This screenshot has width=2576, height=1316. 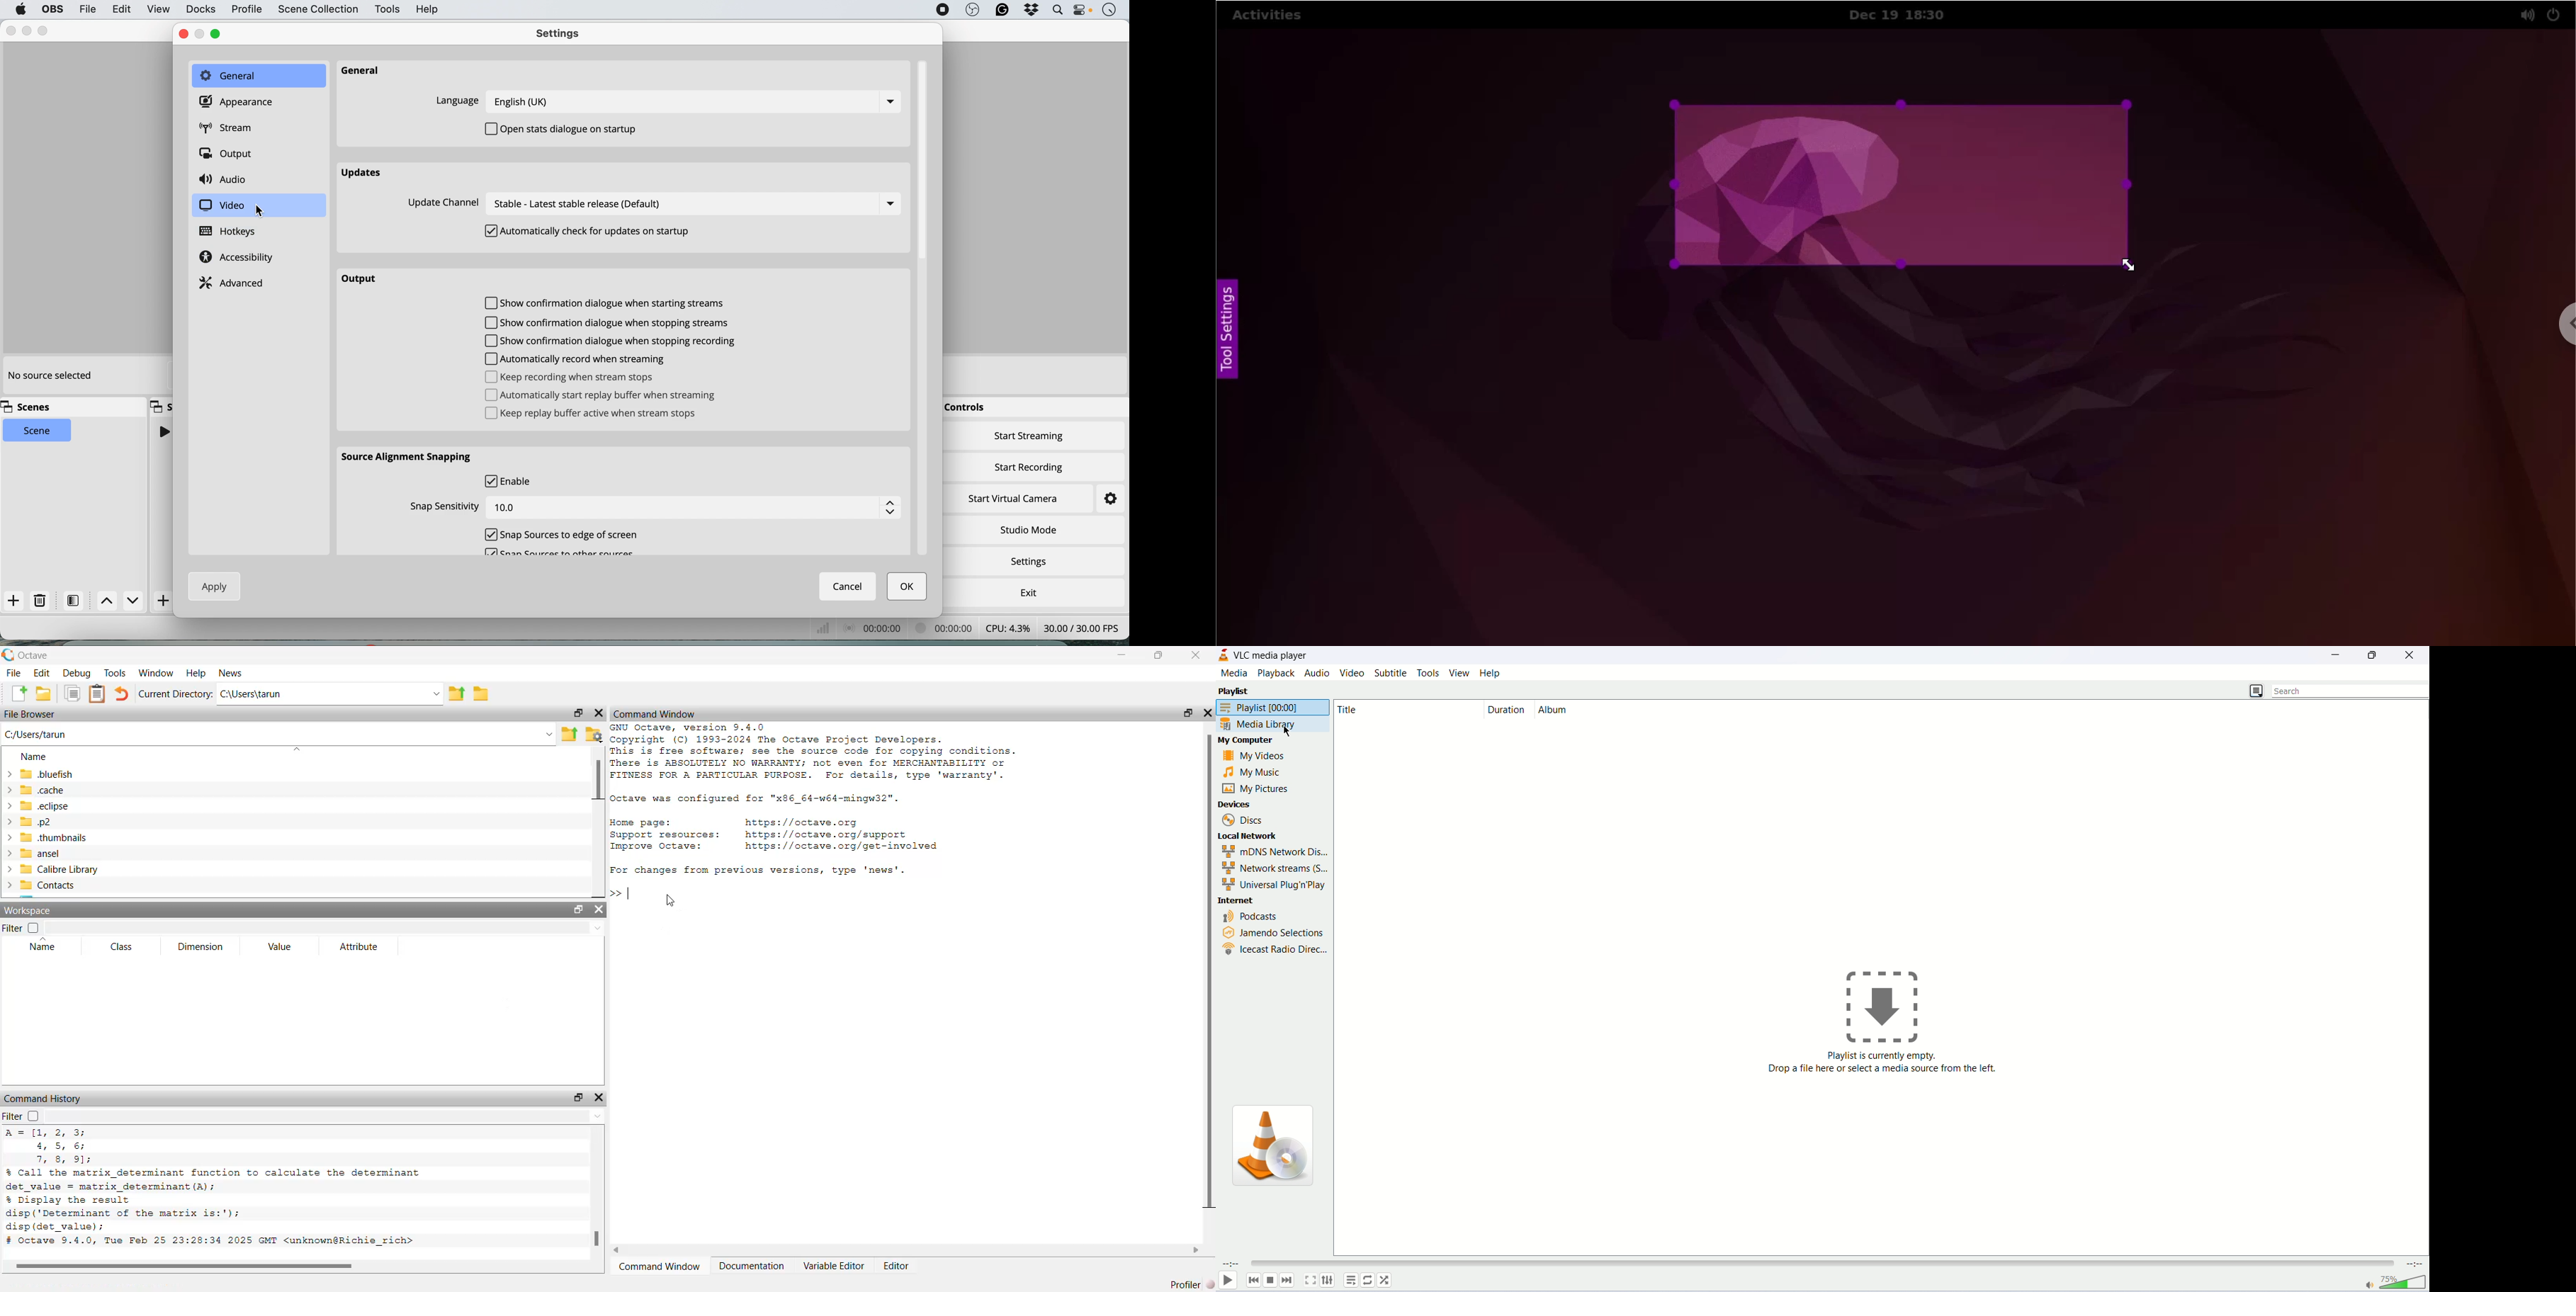 What do you see at coordinates (653, 506) in the screenshot?
I see `snap sensitivity` at bounding box center [653, 506].